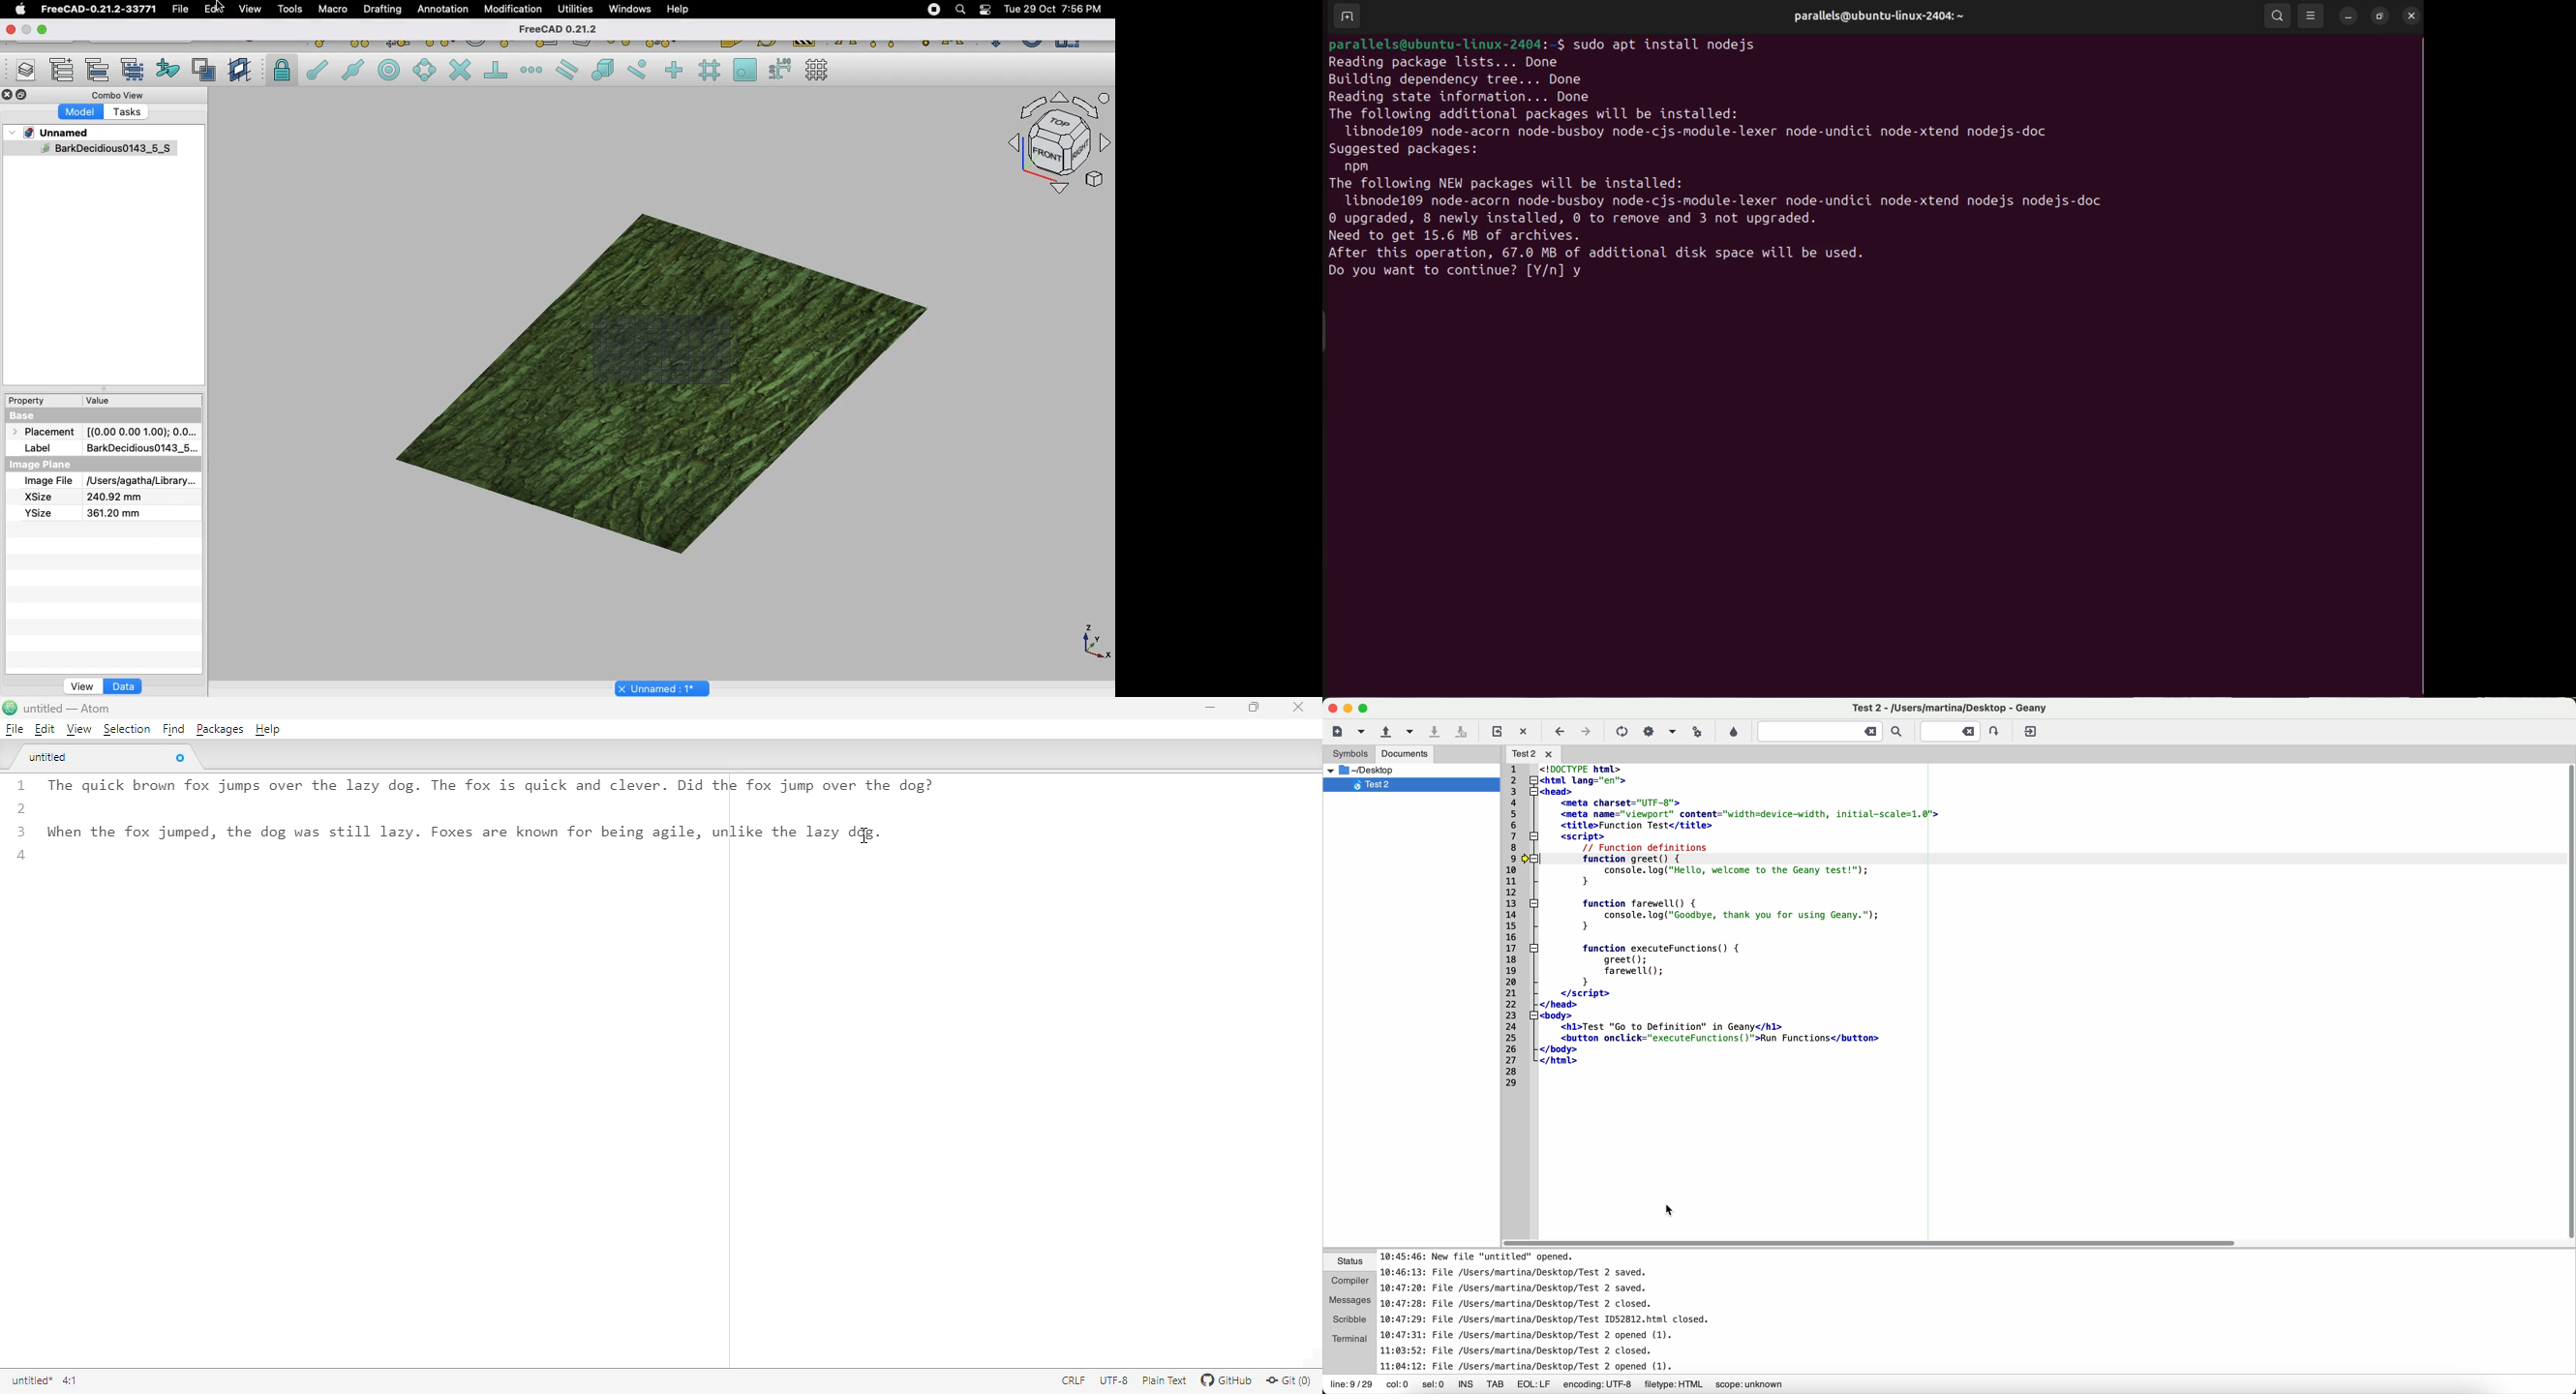 This screenshot has width=2576, height=1400. Describe the element at coordinates (1348, 1339) in the screenshot. I see `terminal` at that location.